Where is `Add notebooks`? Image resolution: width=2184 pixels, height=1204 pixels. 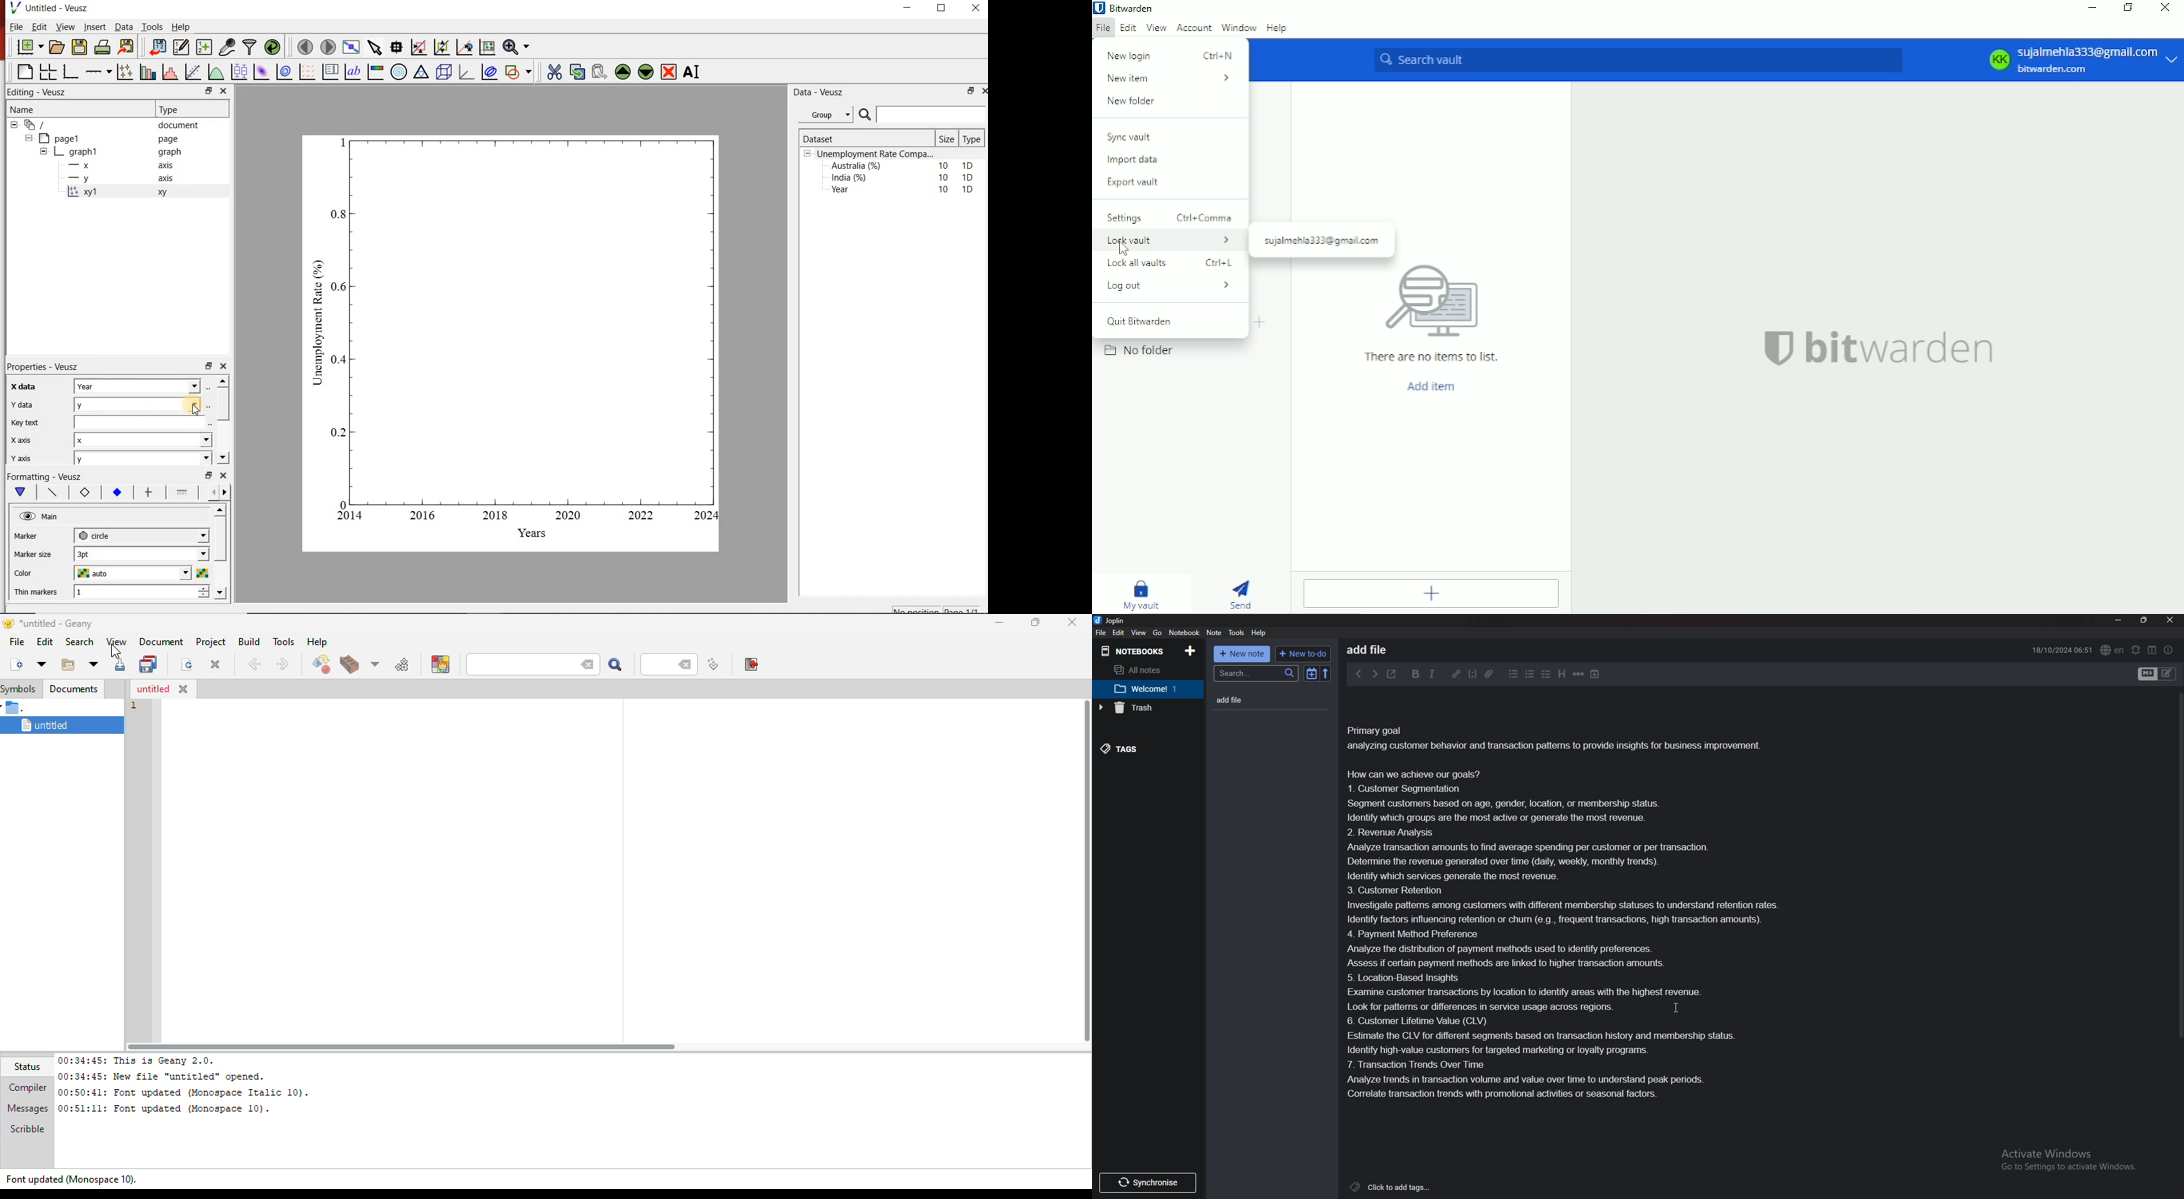
Add notebooks is located at coordinates (1189, 650).